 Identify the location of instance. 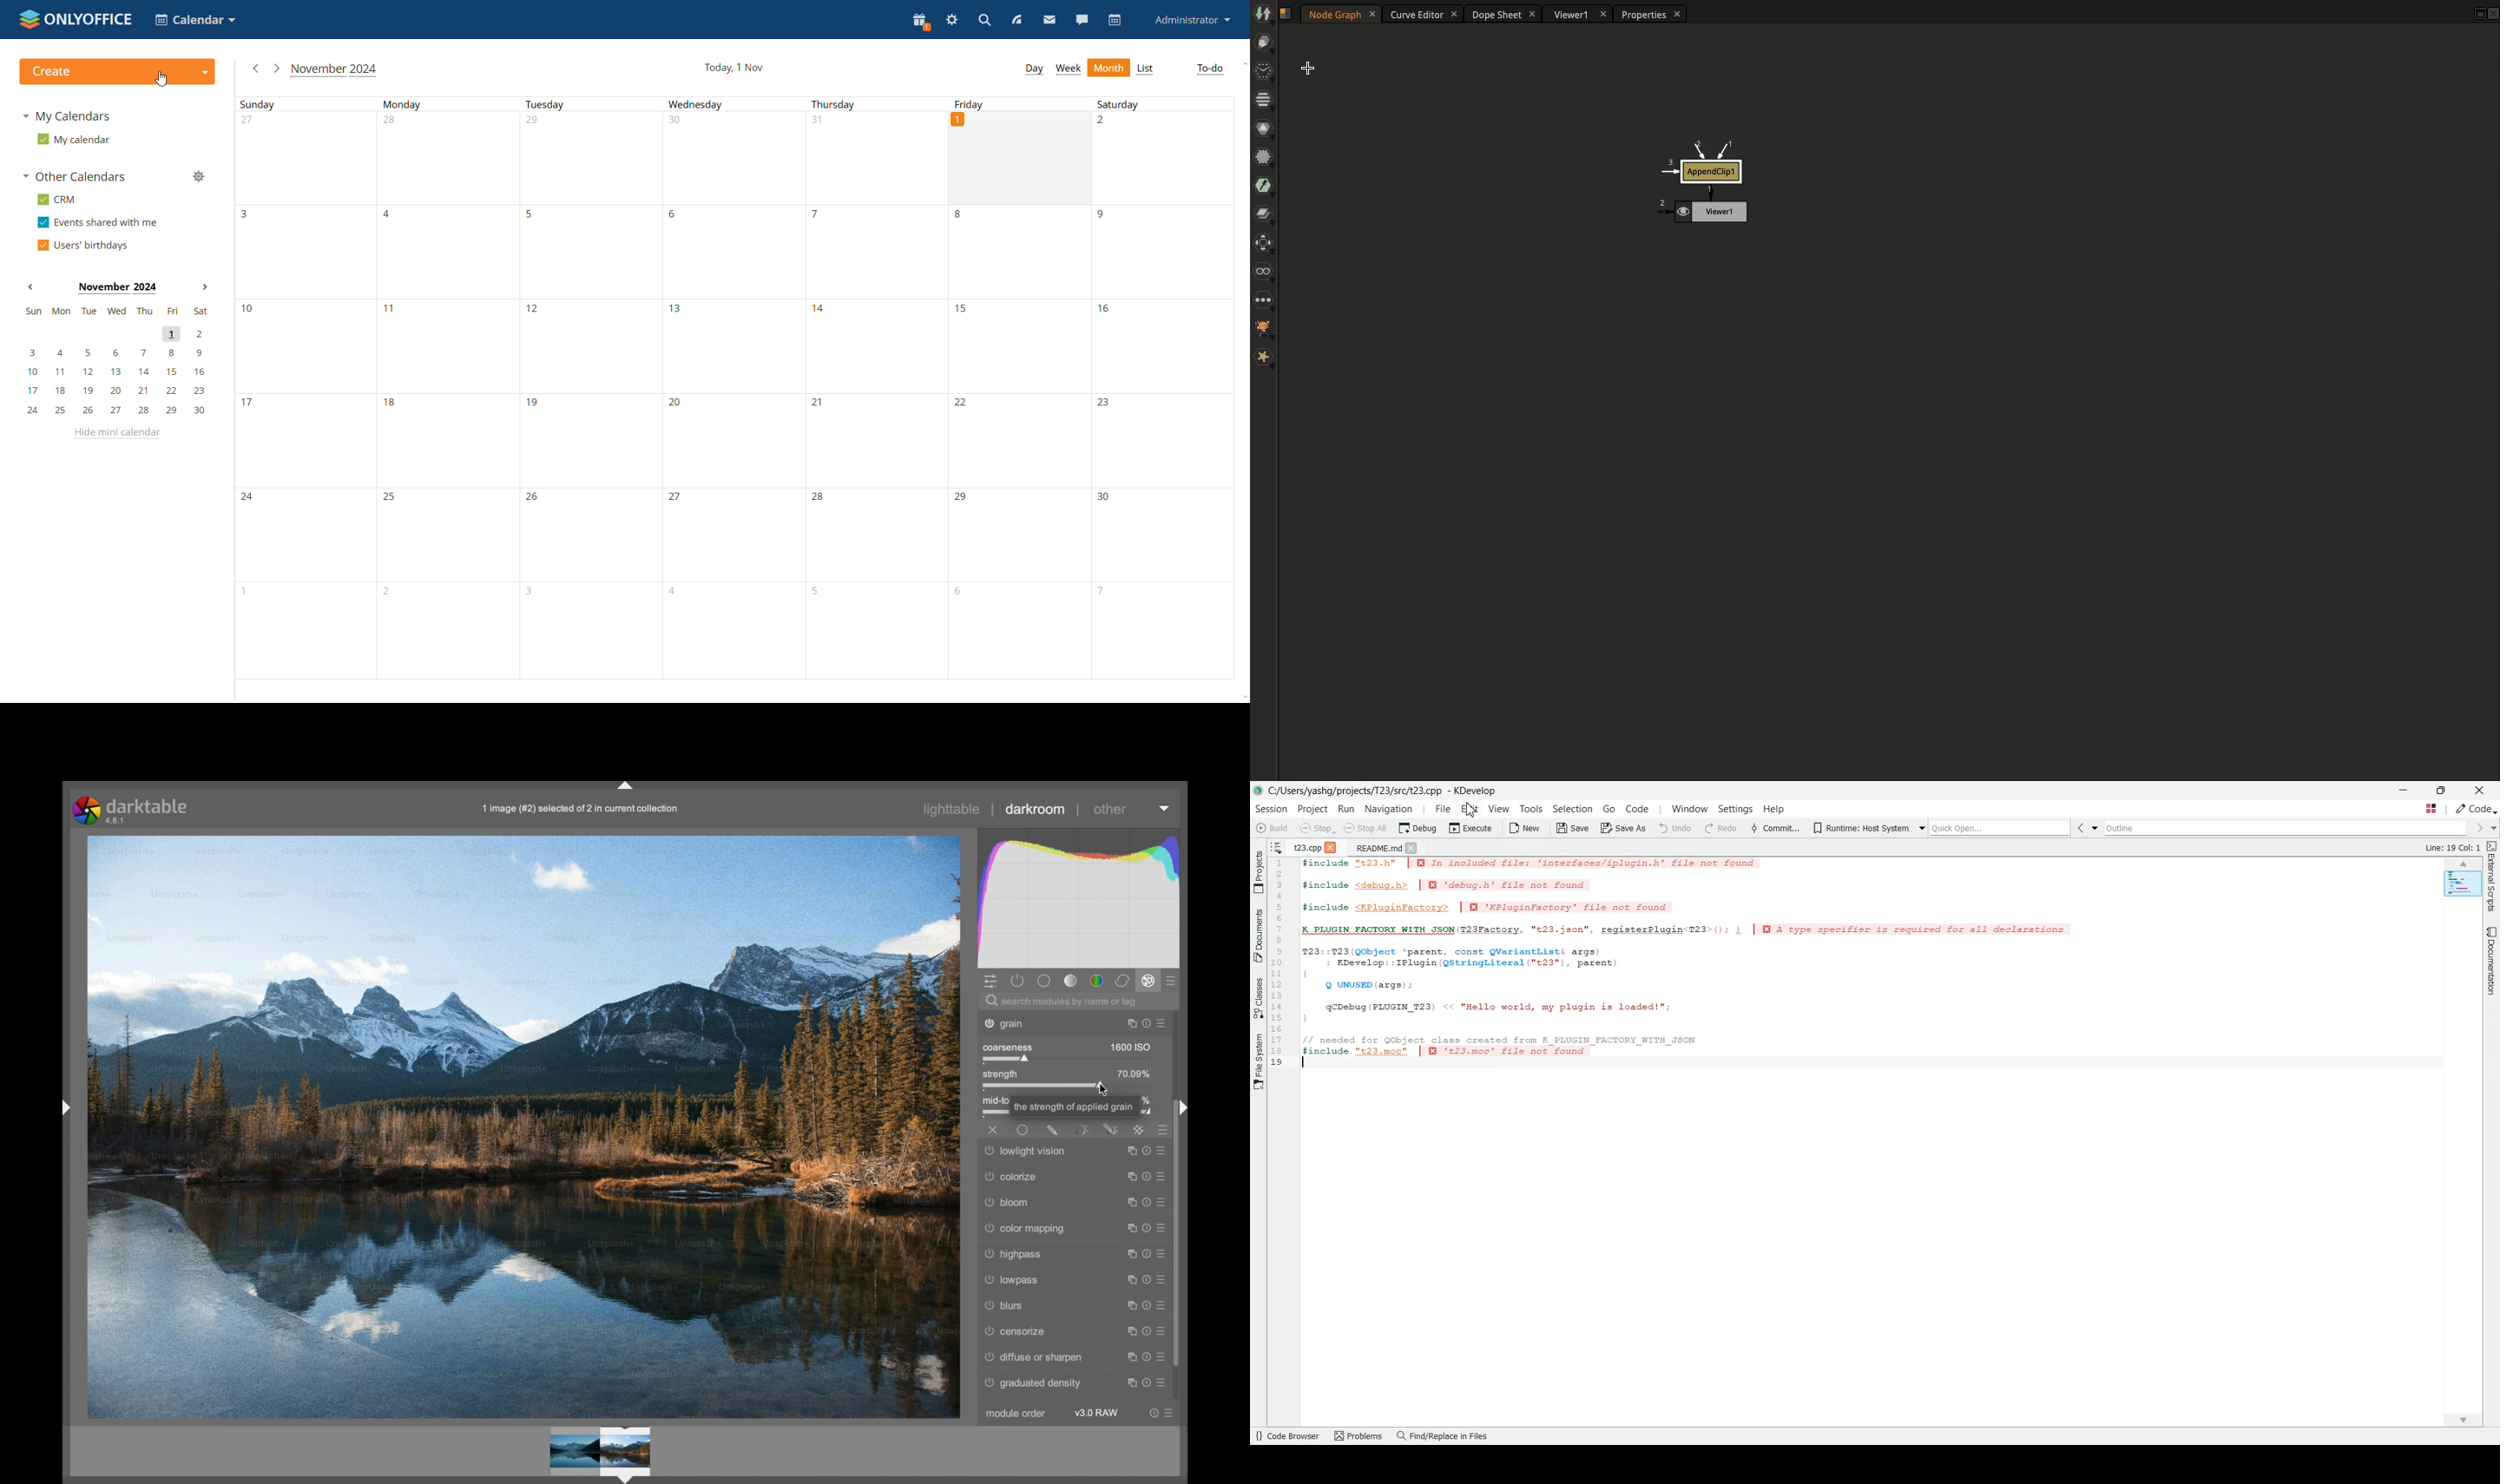
(1128, 1281).